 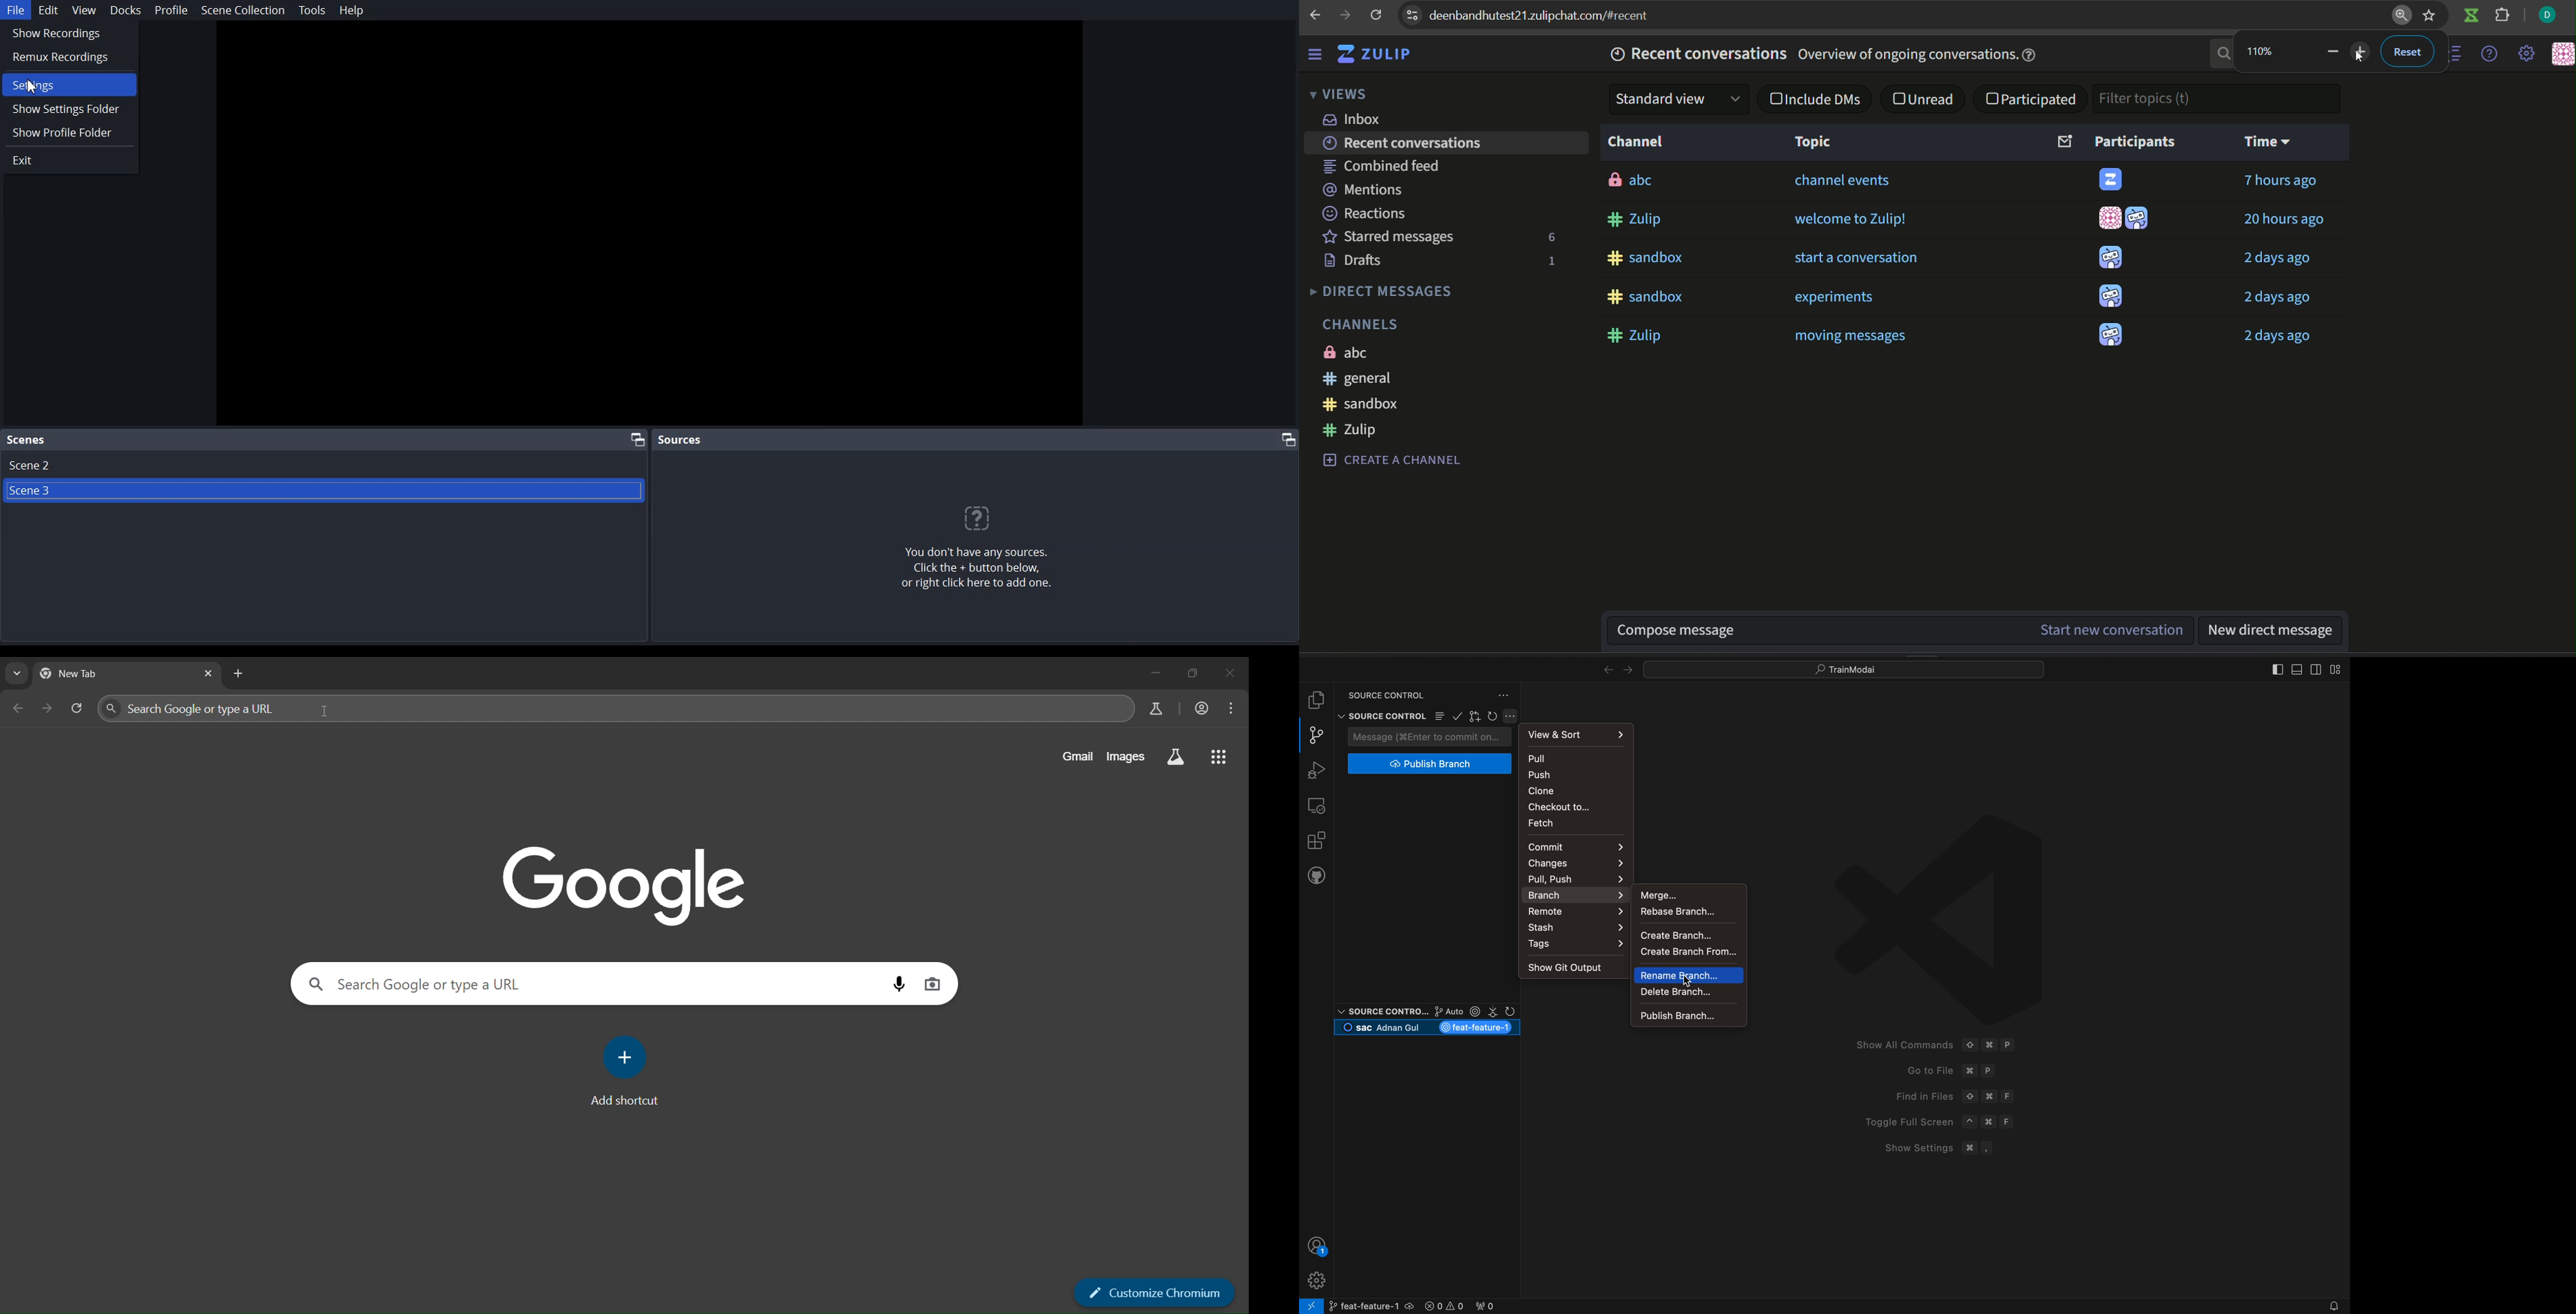 What do you see at coordinates (1575, 944) in the screenshot?
I see `tags` at bounding box center [1575, 944].